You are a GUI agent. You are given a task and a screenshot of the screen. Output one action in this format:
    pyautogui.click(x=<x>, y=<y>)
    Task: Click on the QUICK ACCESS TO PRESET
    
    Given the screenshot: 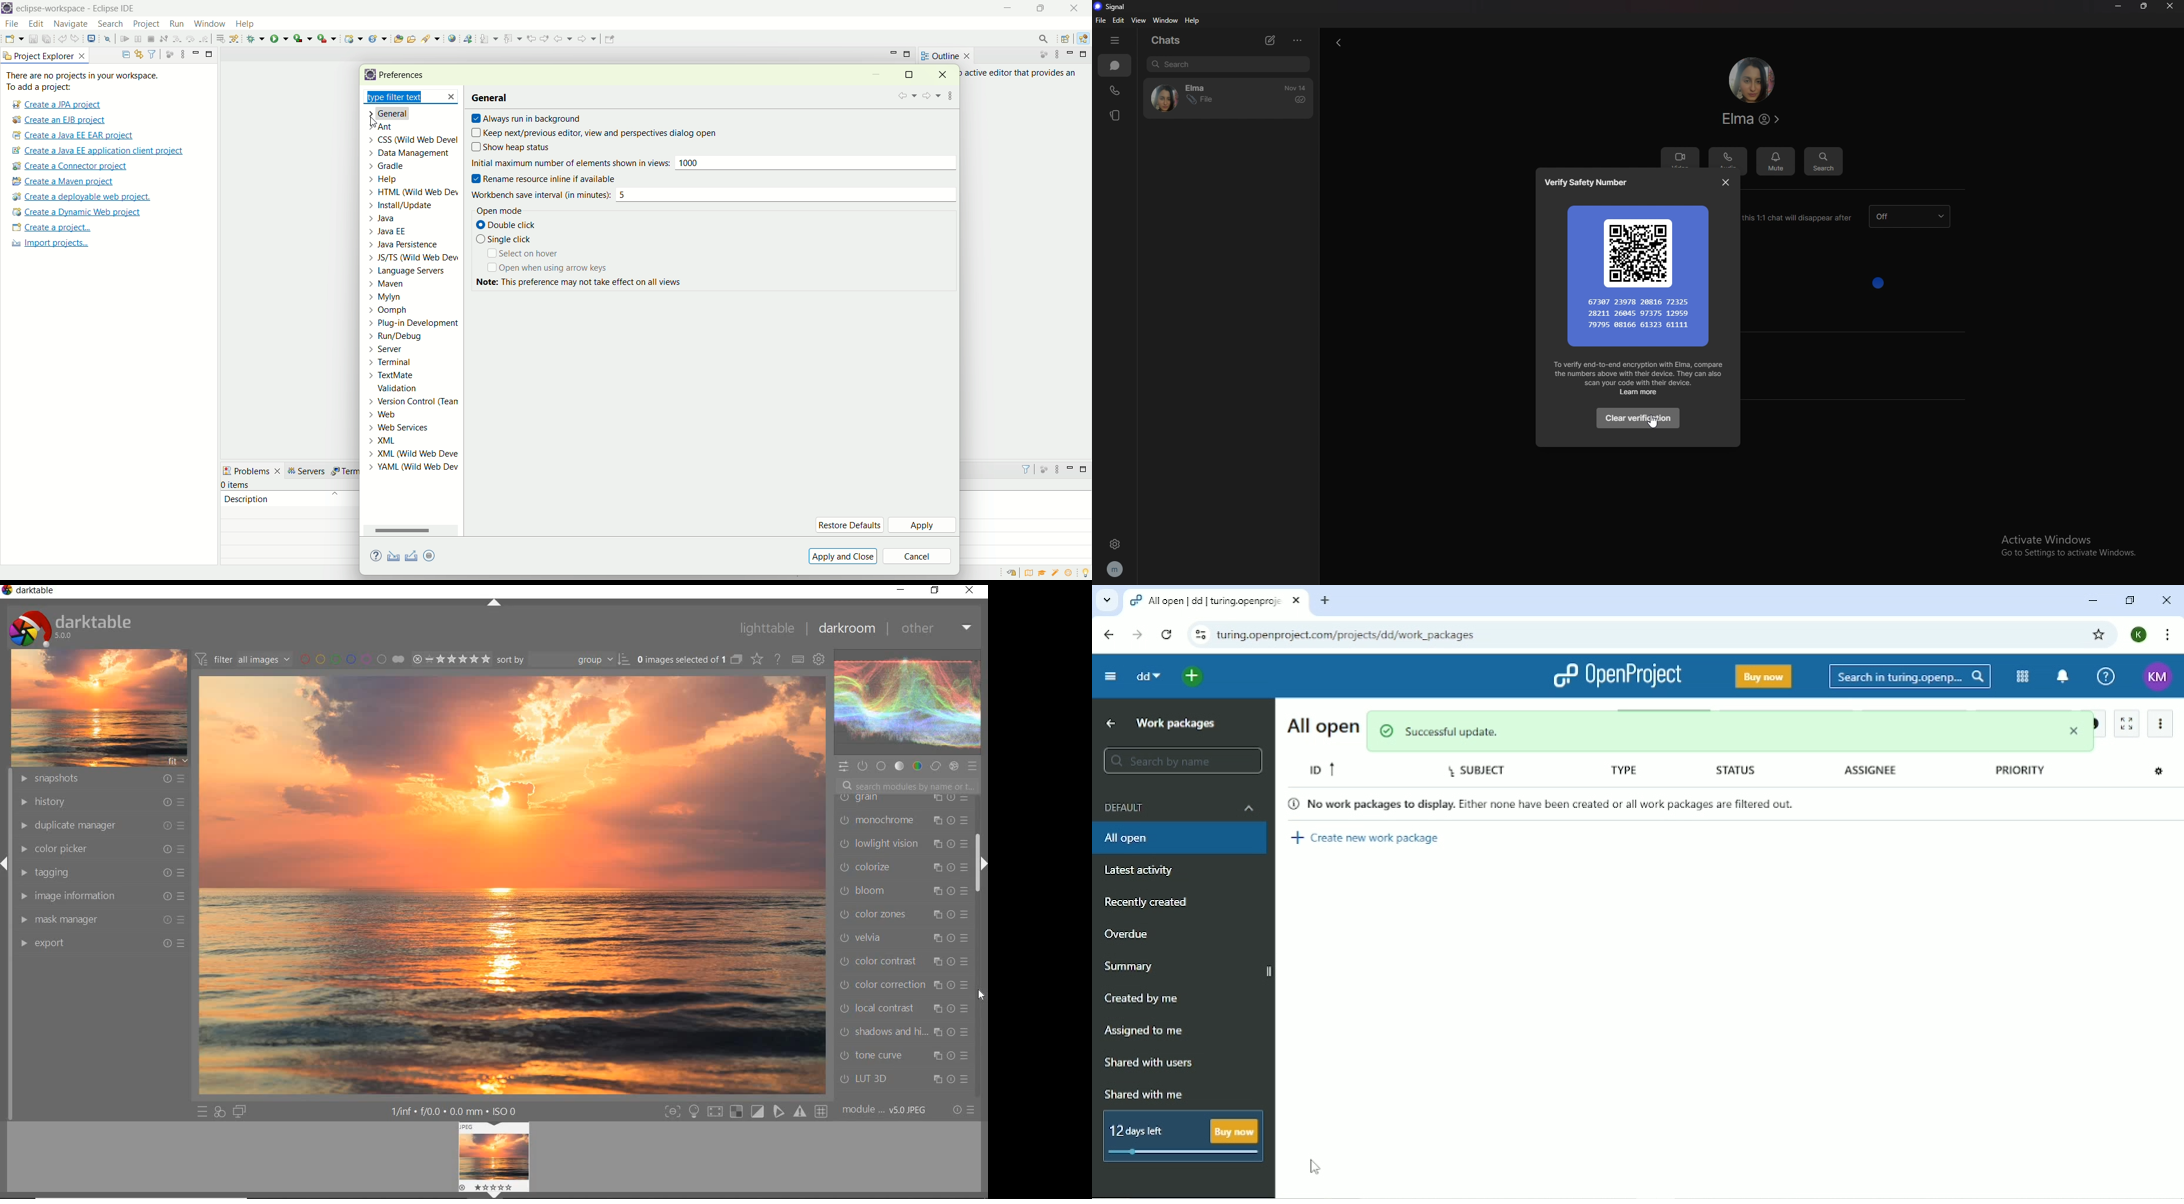 What is the action you would take?
    pyautogui.click(x=201, y=1112)
    